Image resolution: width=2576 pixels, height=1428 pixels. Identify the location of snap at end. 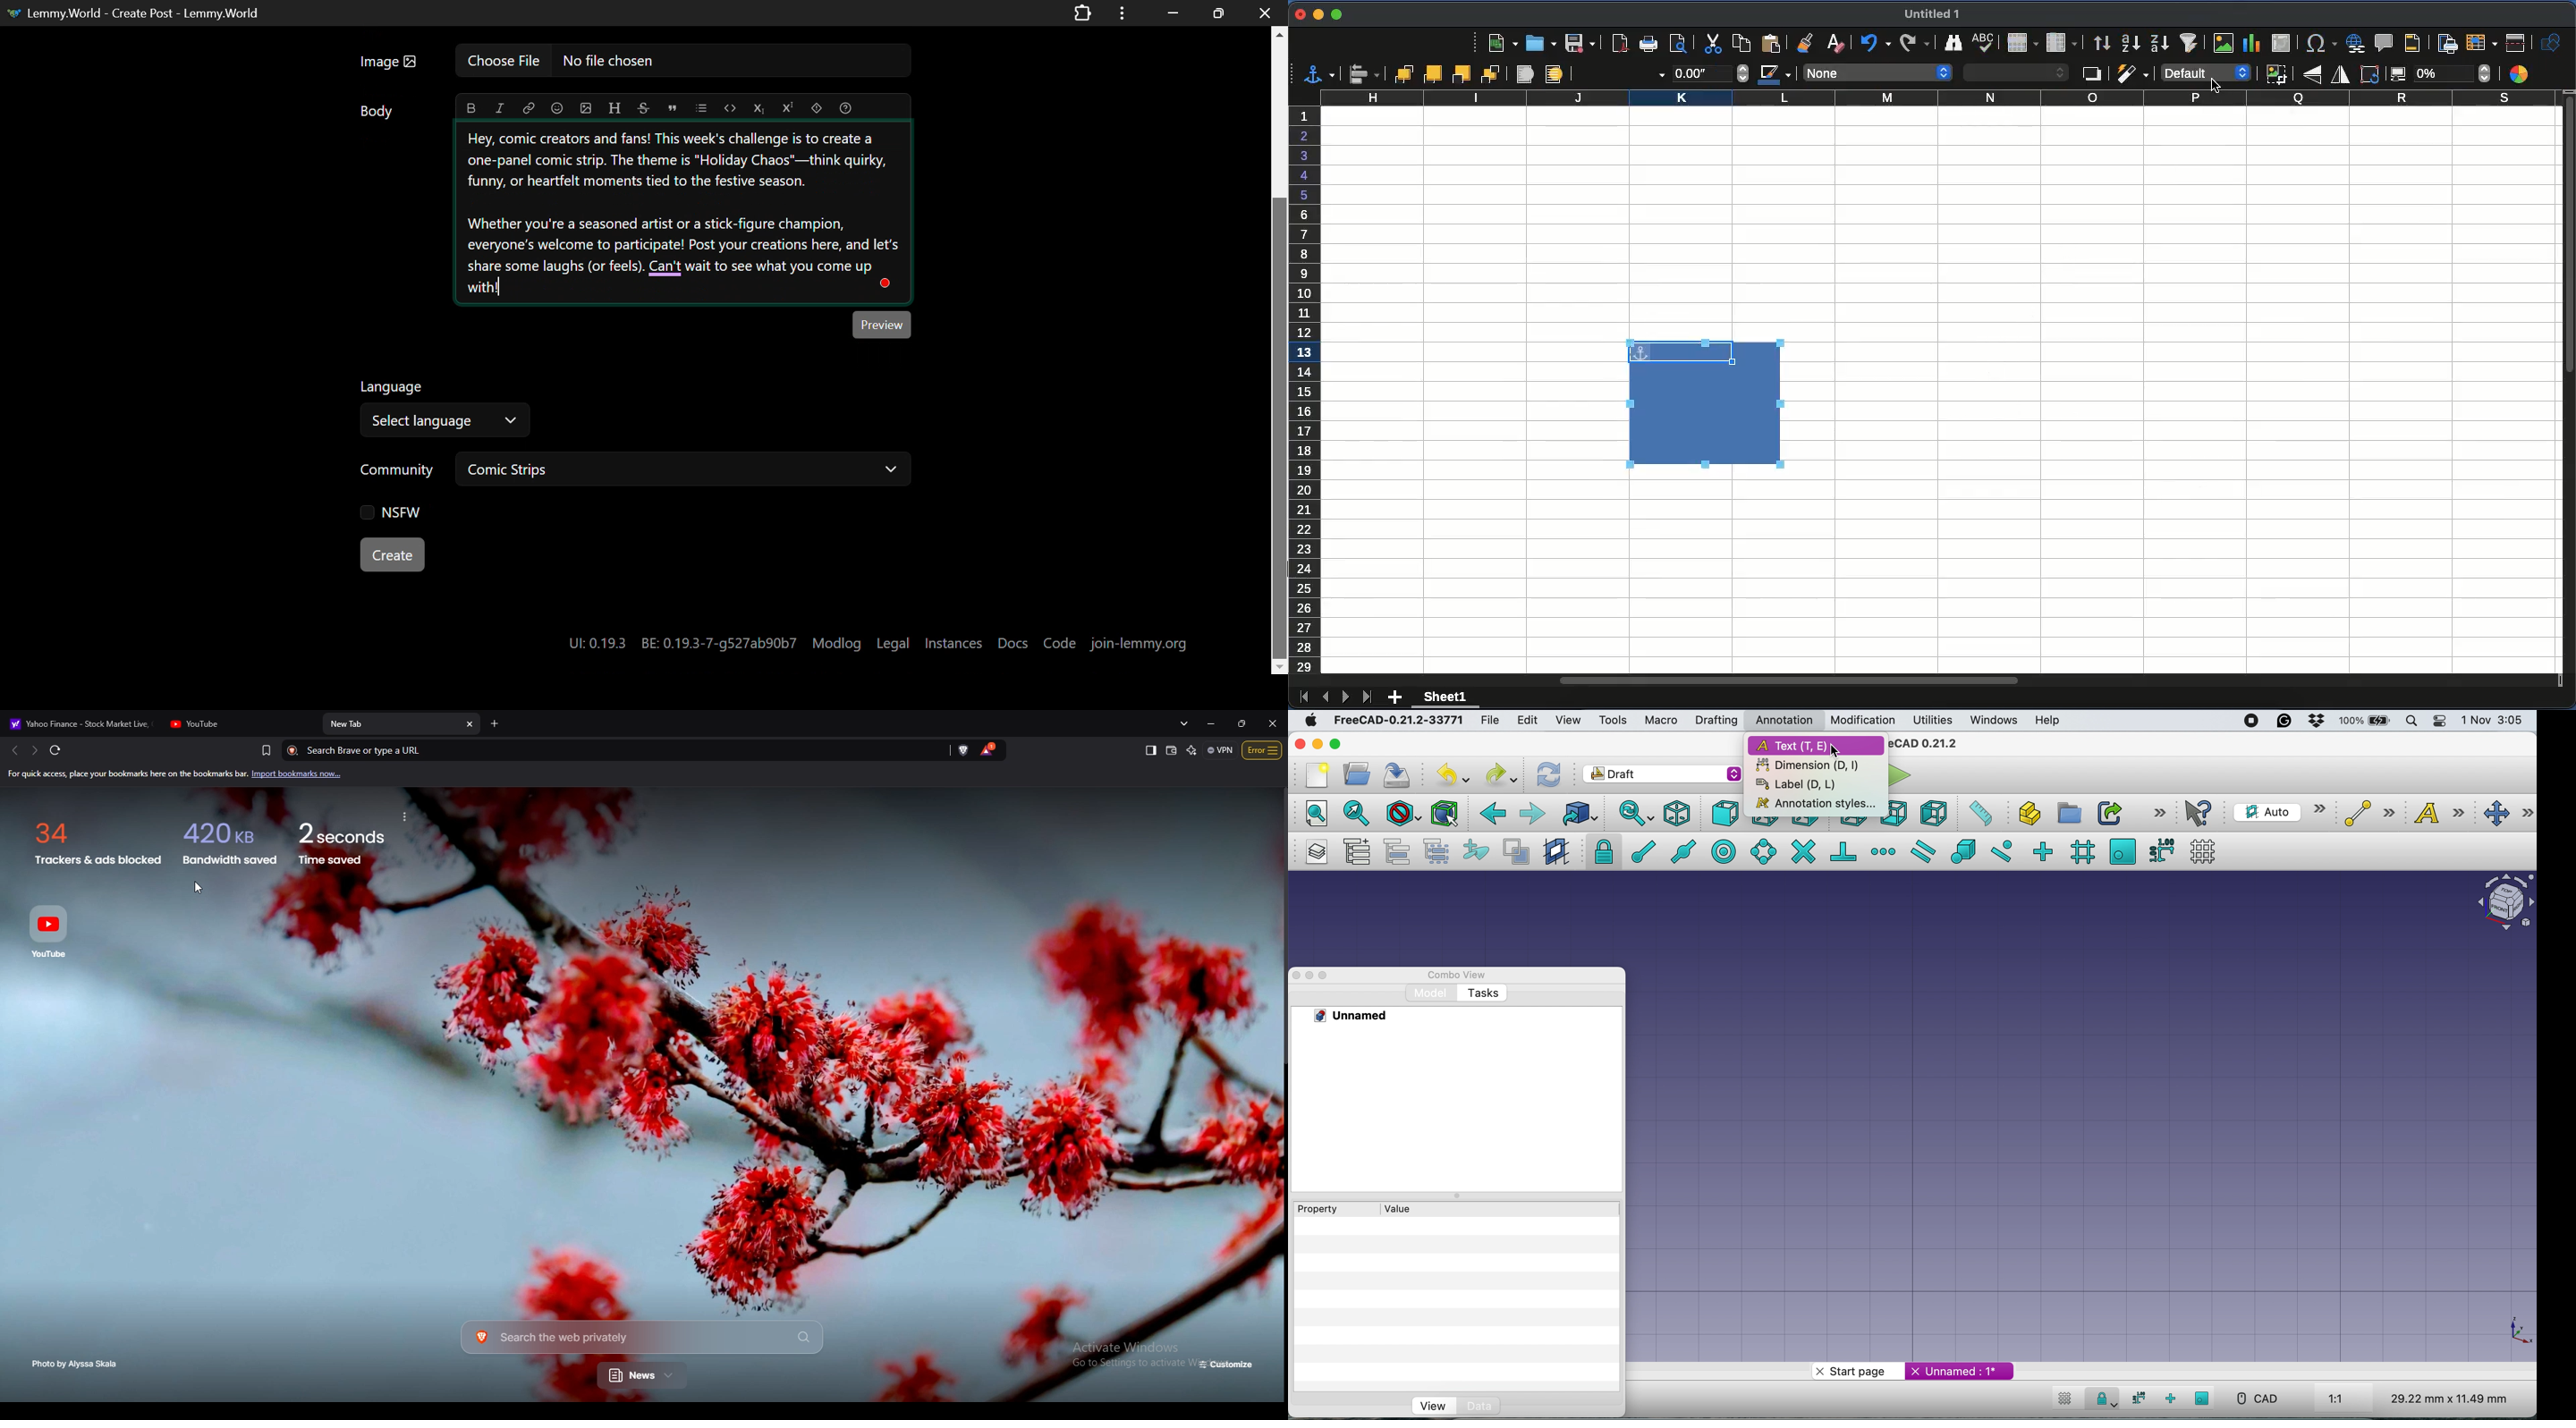
(1640, 852).